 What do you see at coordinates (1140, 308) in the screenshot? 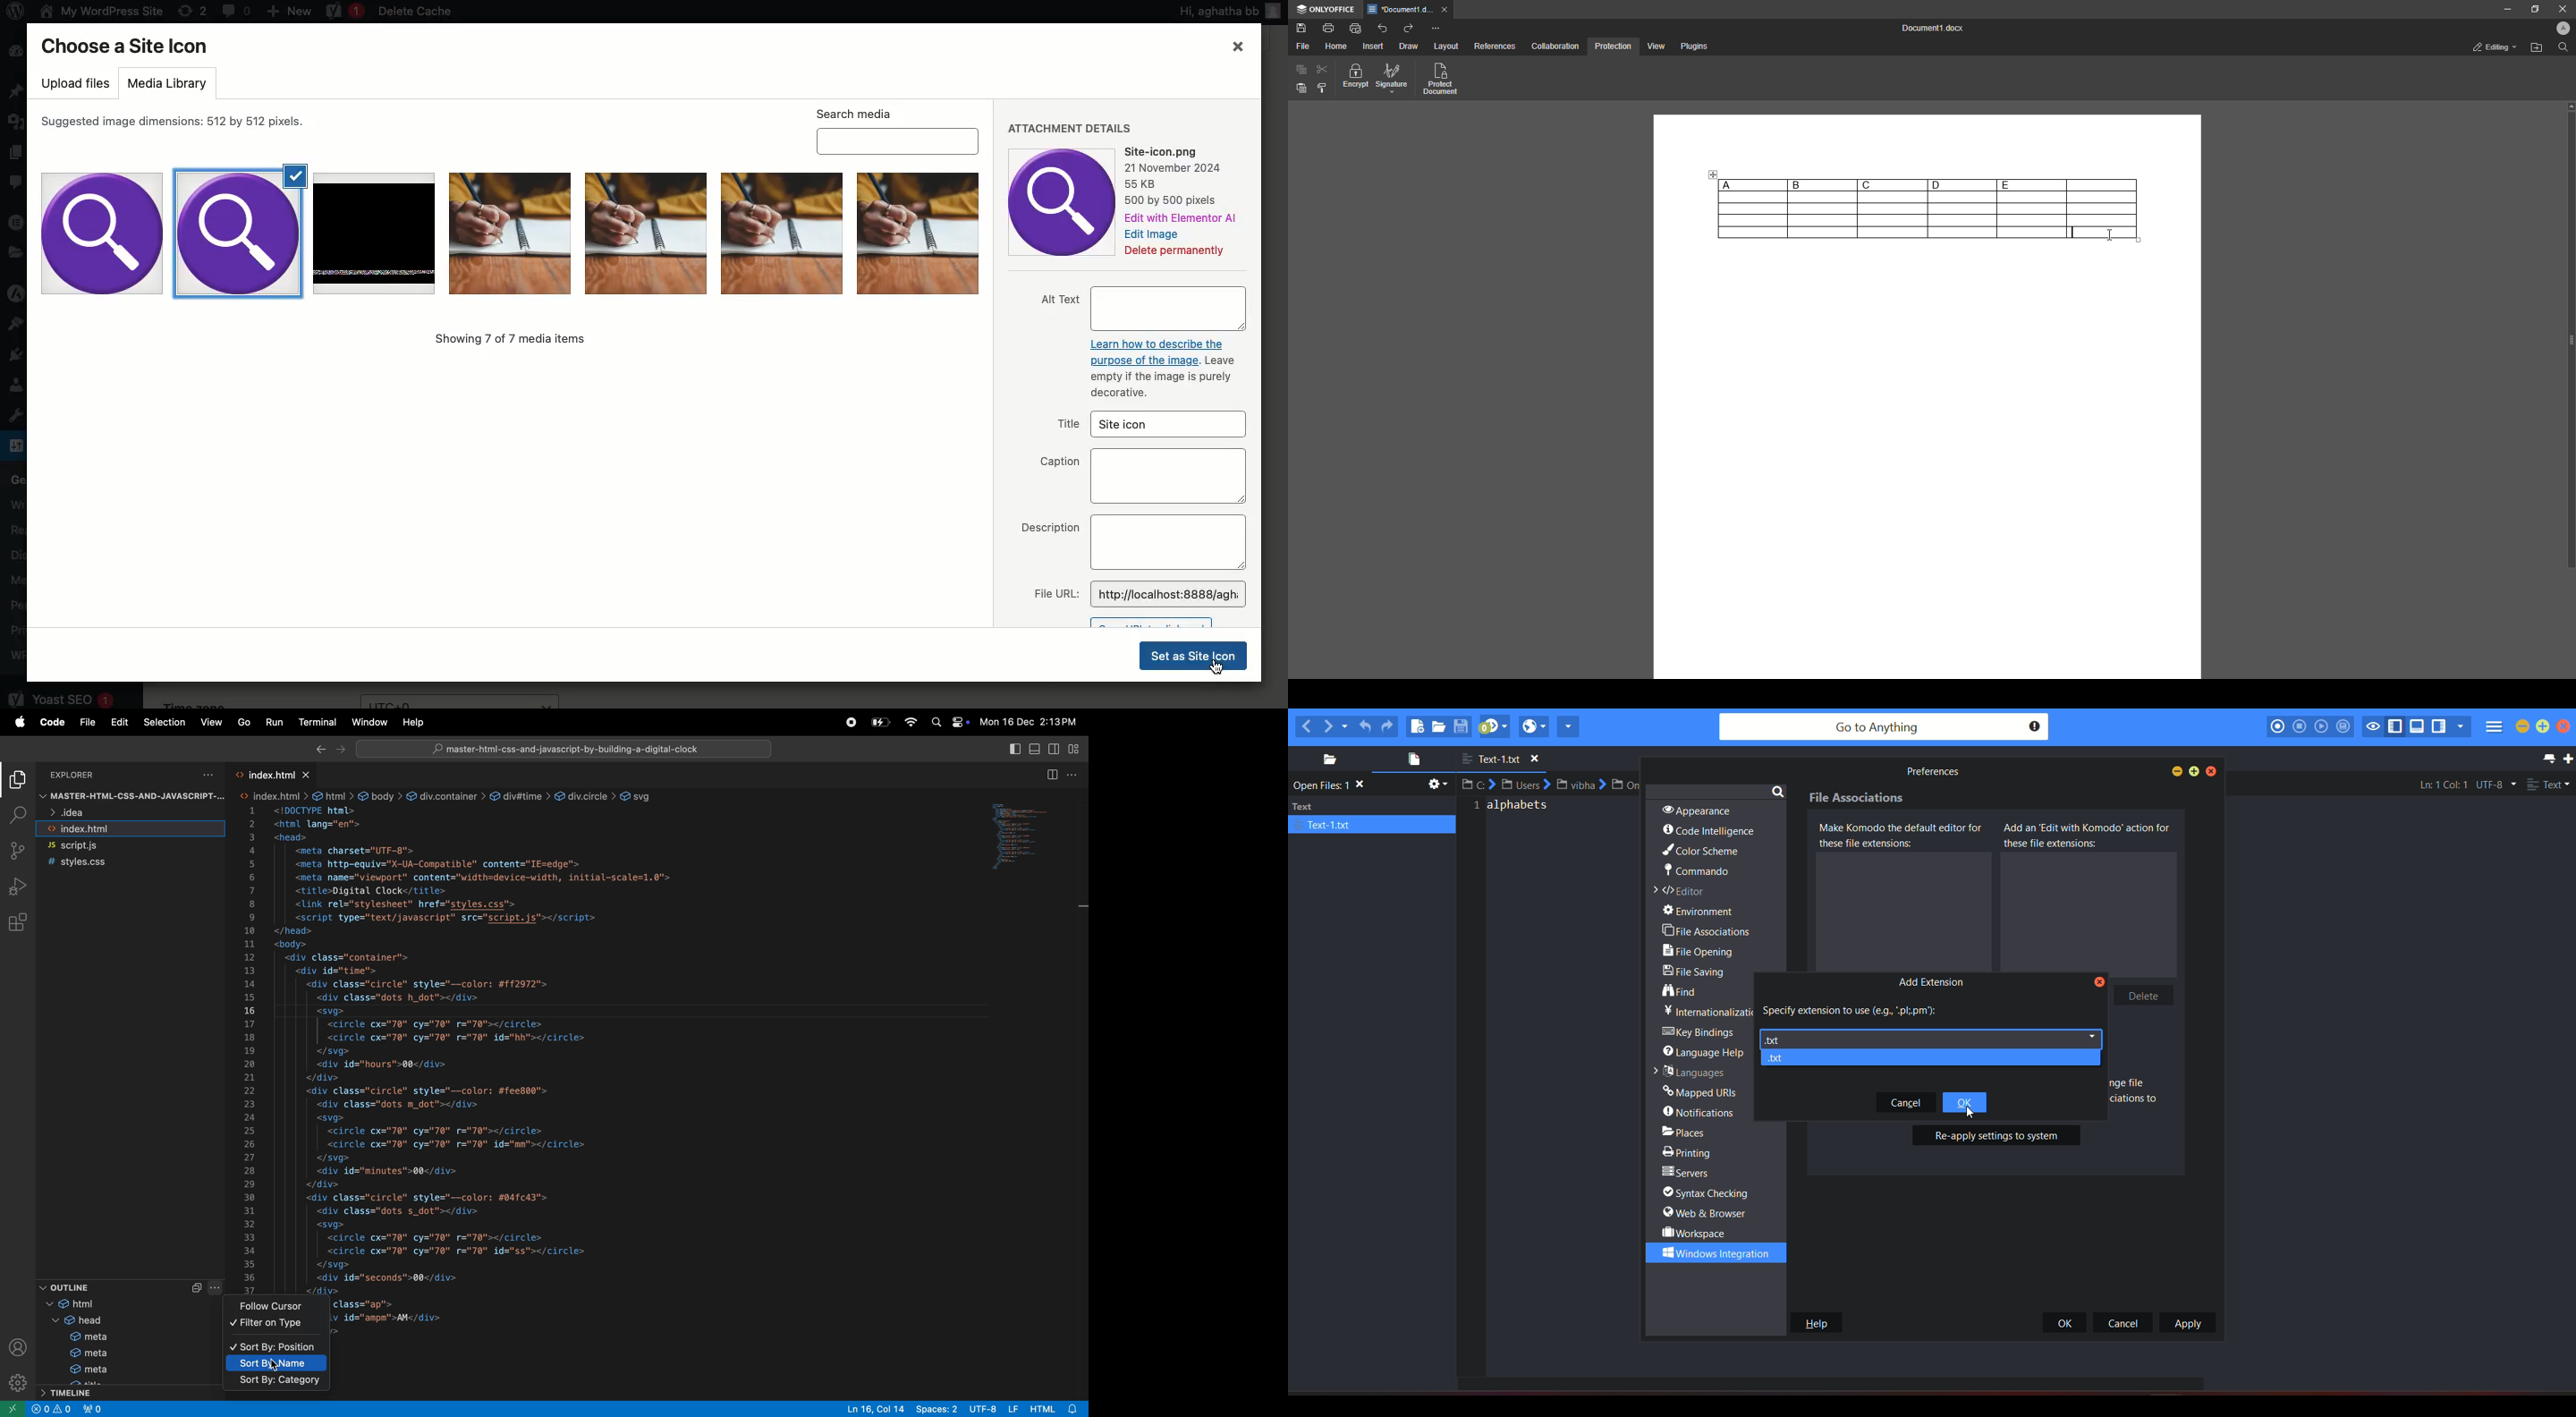
I see `Alt text` at bounding box center [1140, 308].